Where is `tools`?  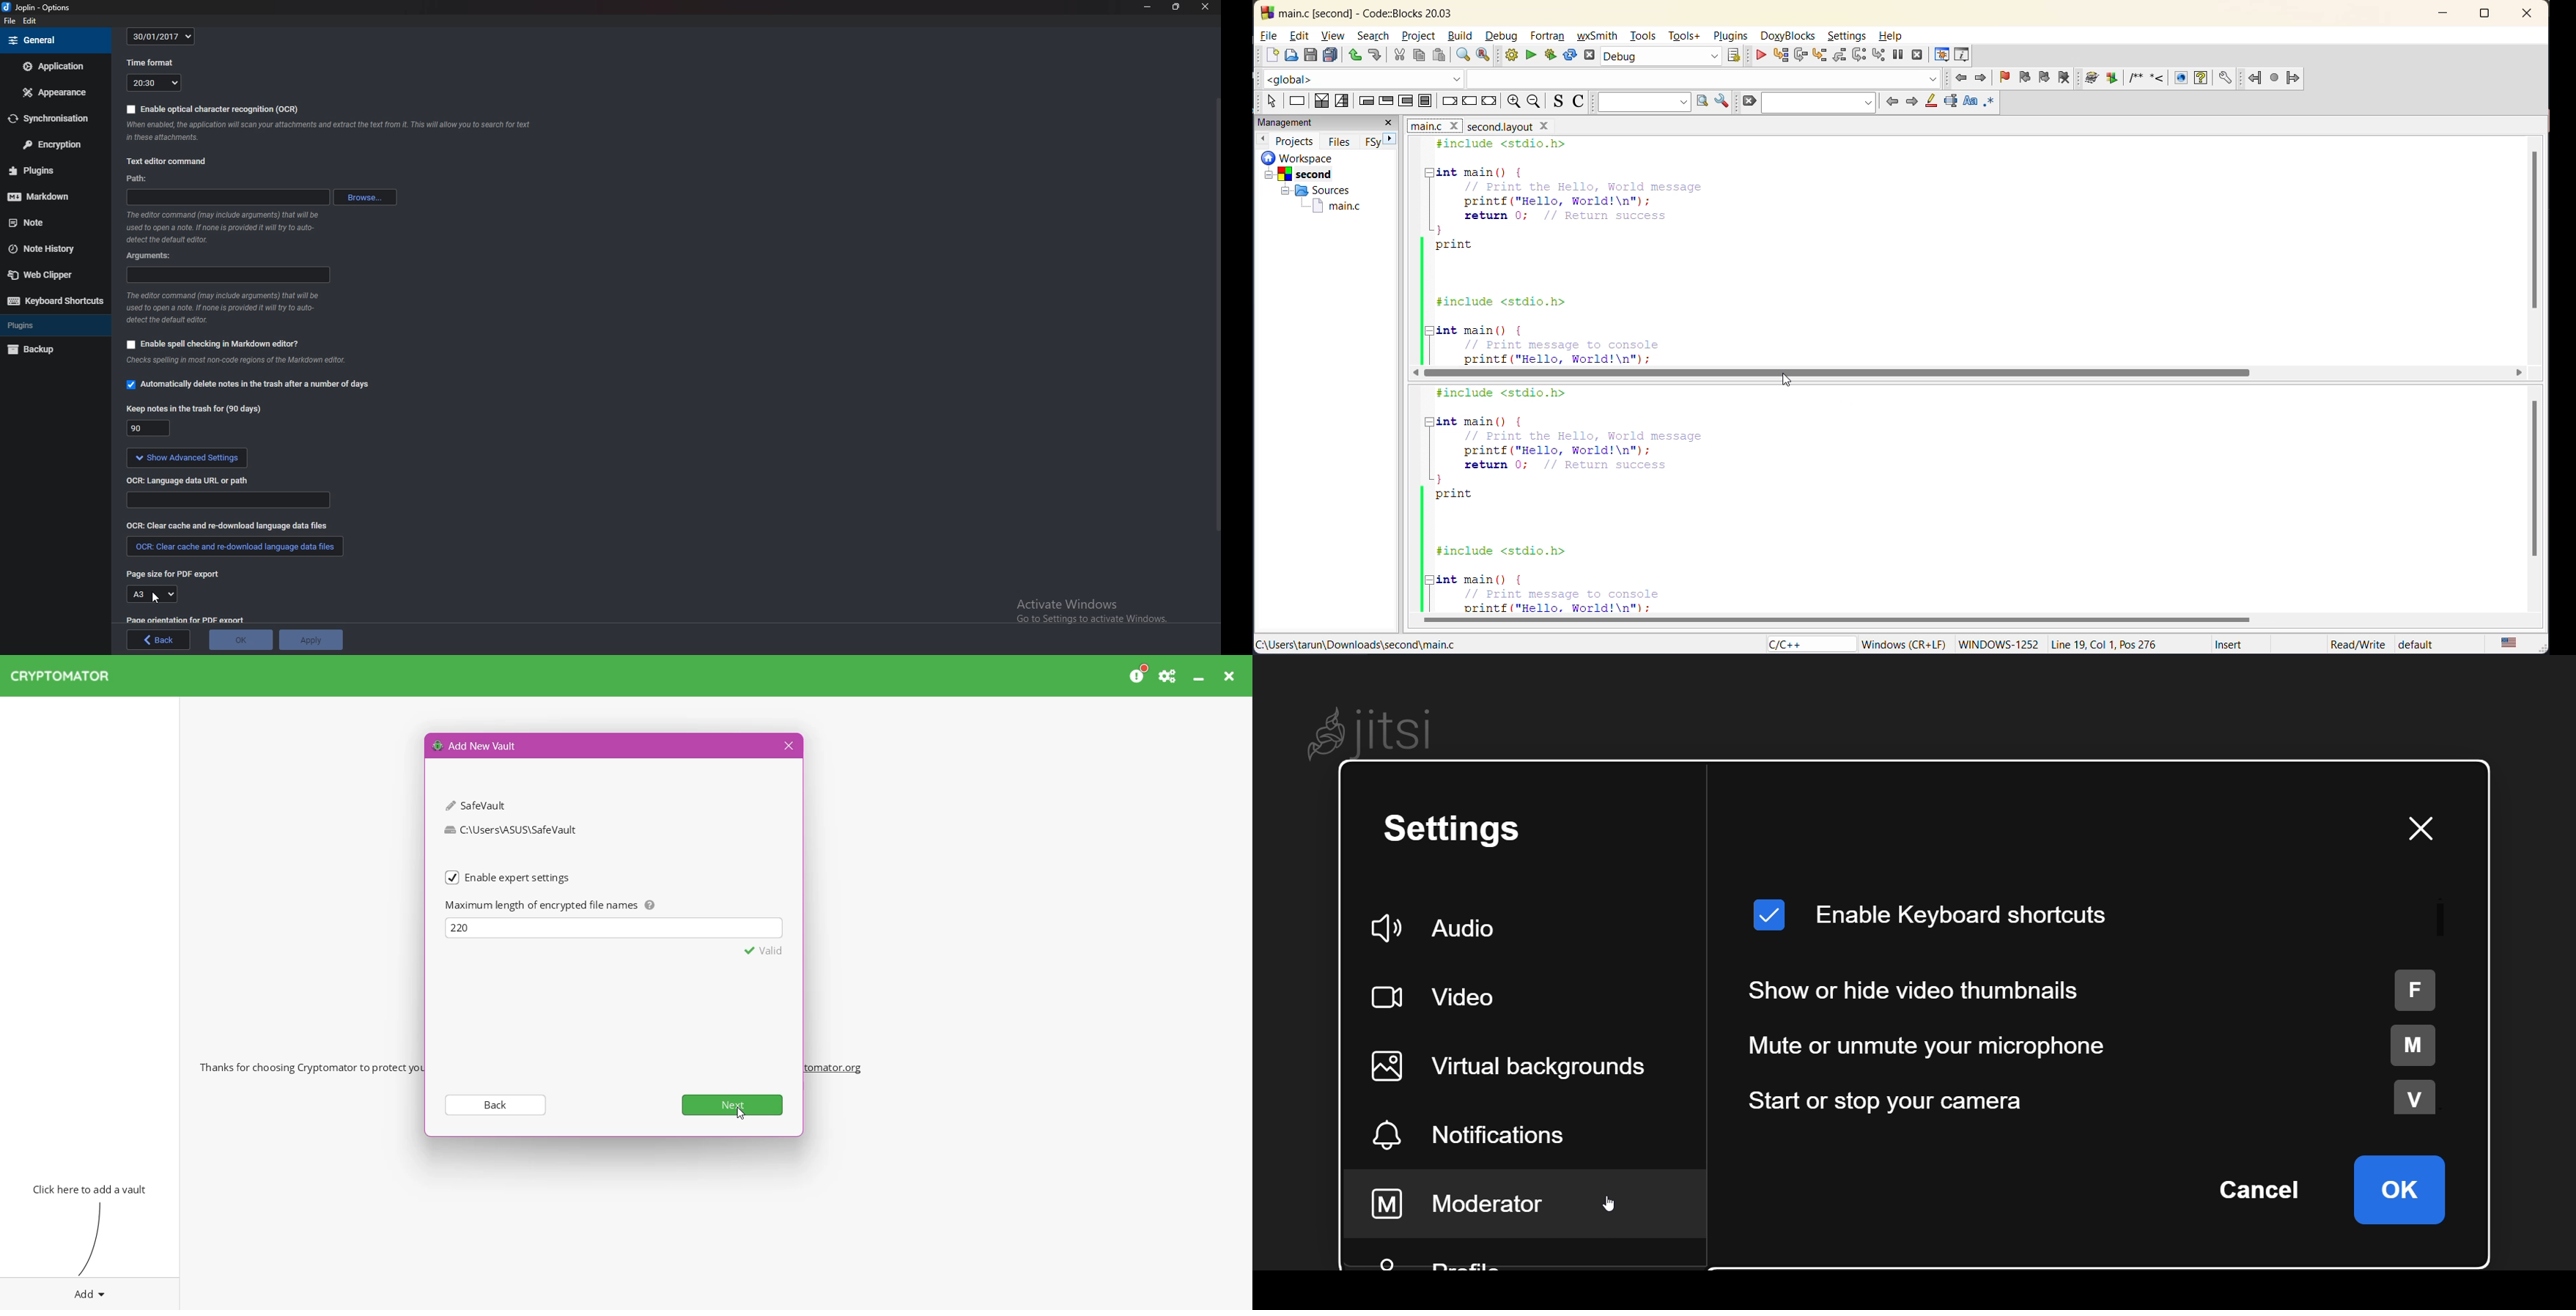
tools is located at coordinates (1643, 36).